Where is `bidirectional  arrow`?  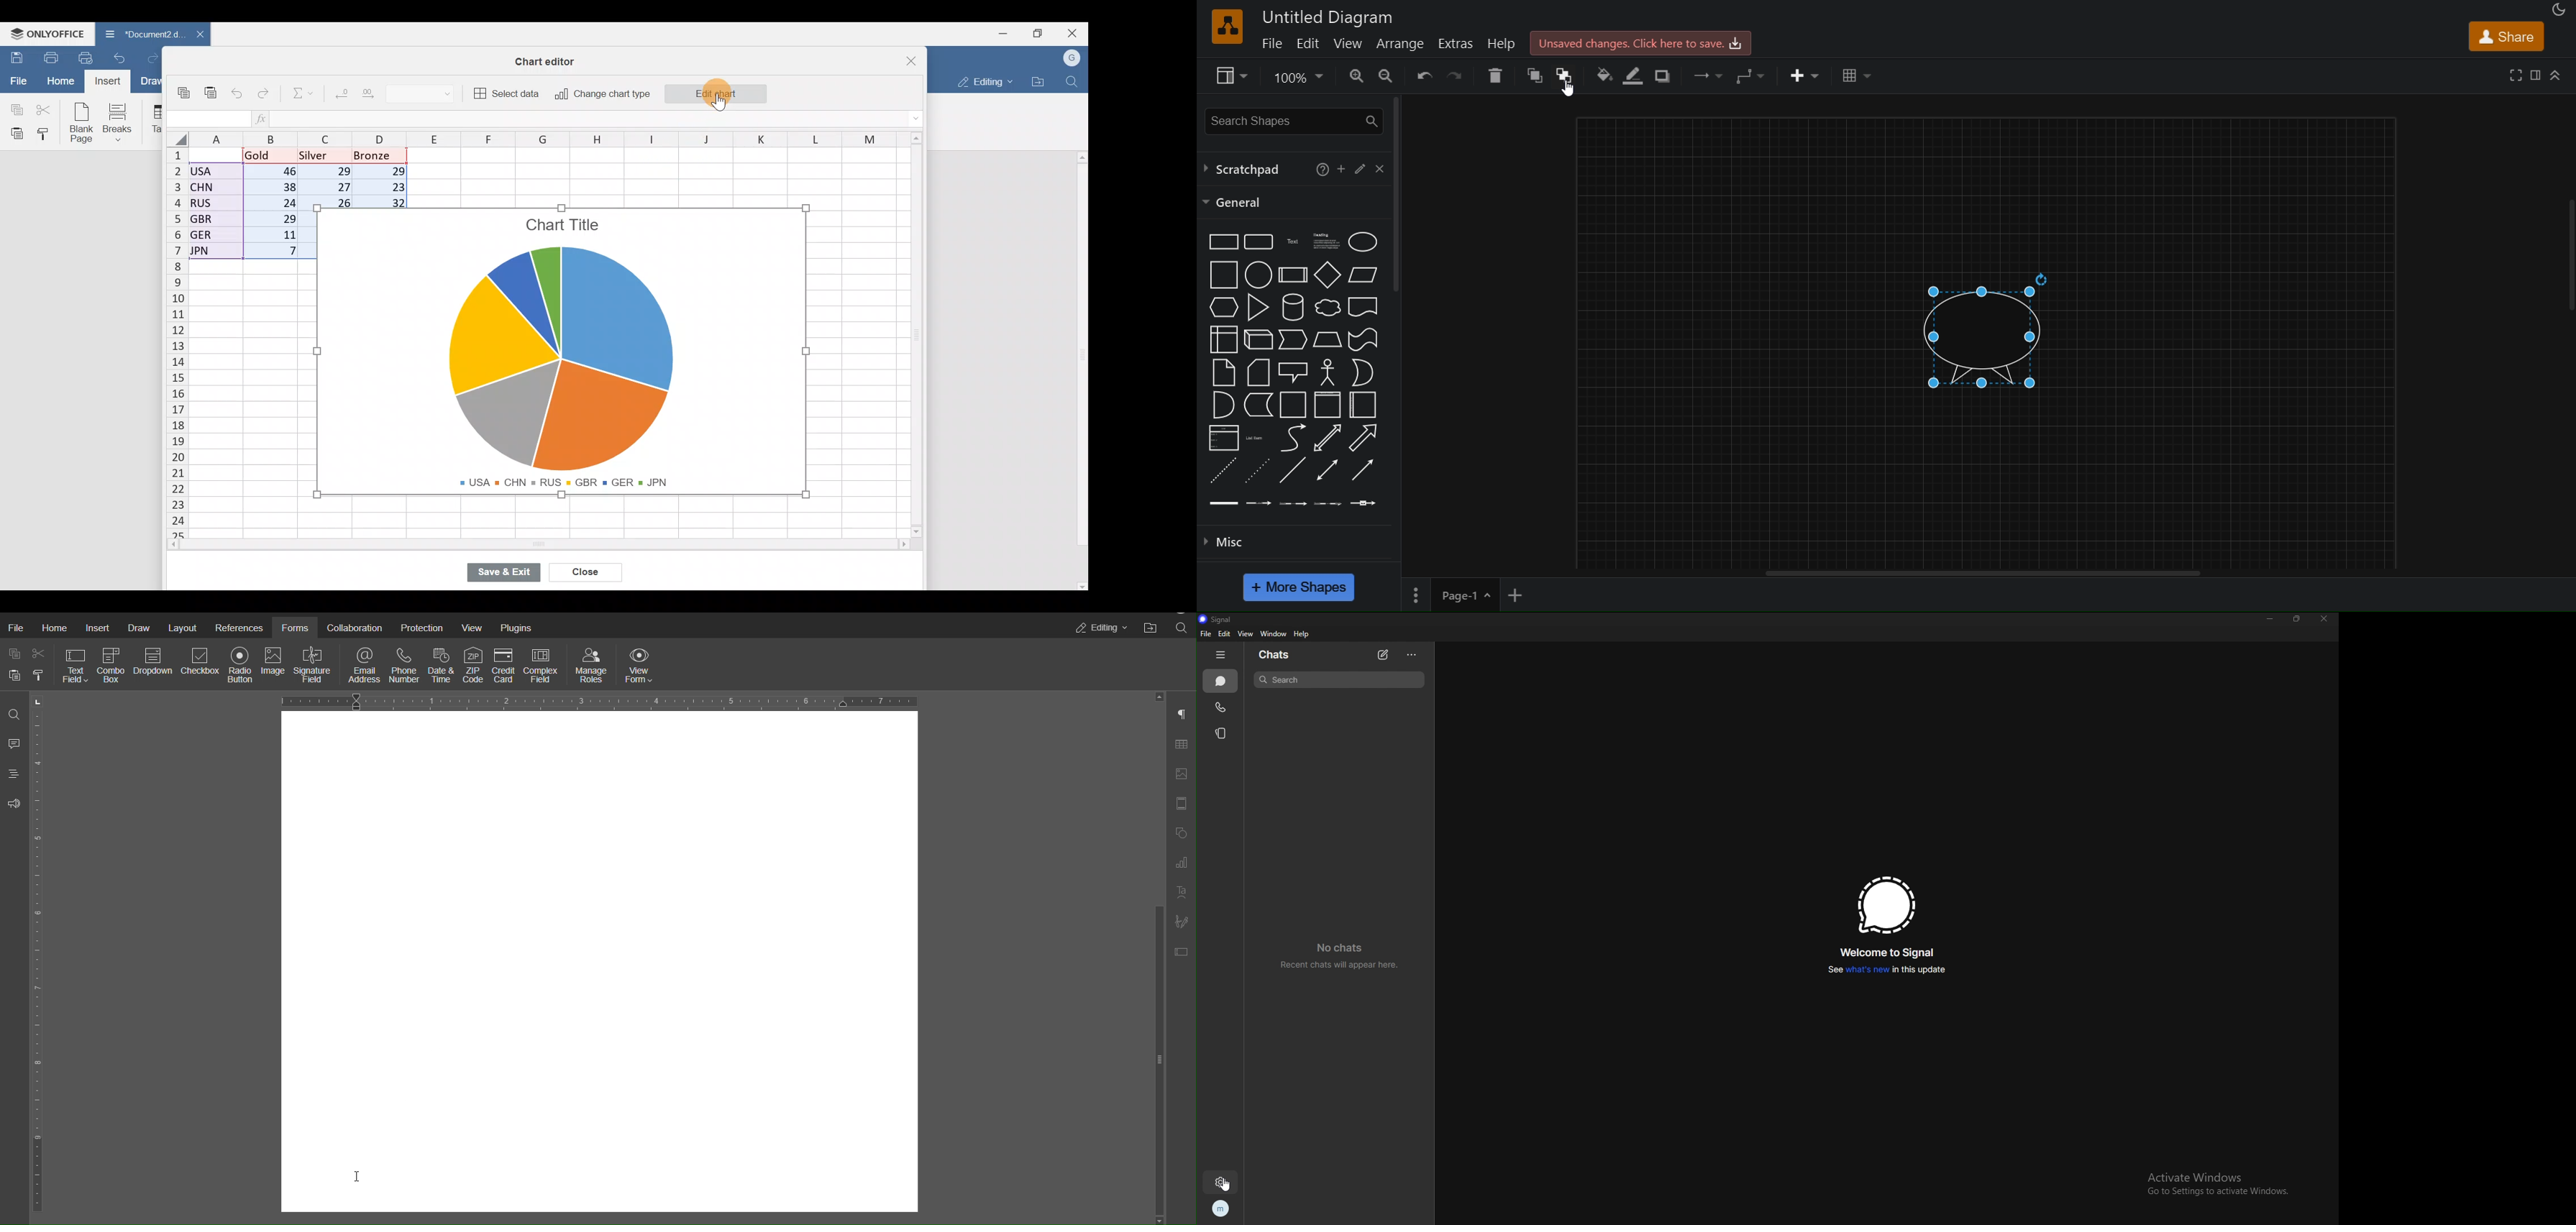
bidirectional  arrow is located at coordinates (1327, 437).